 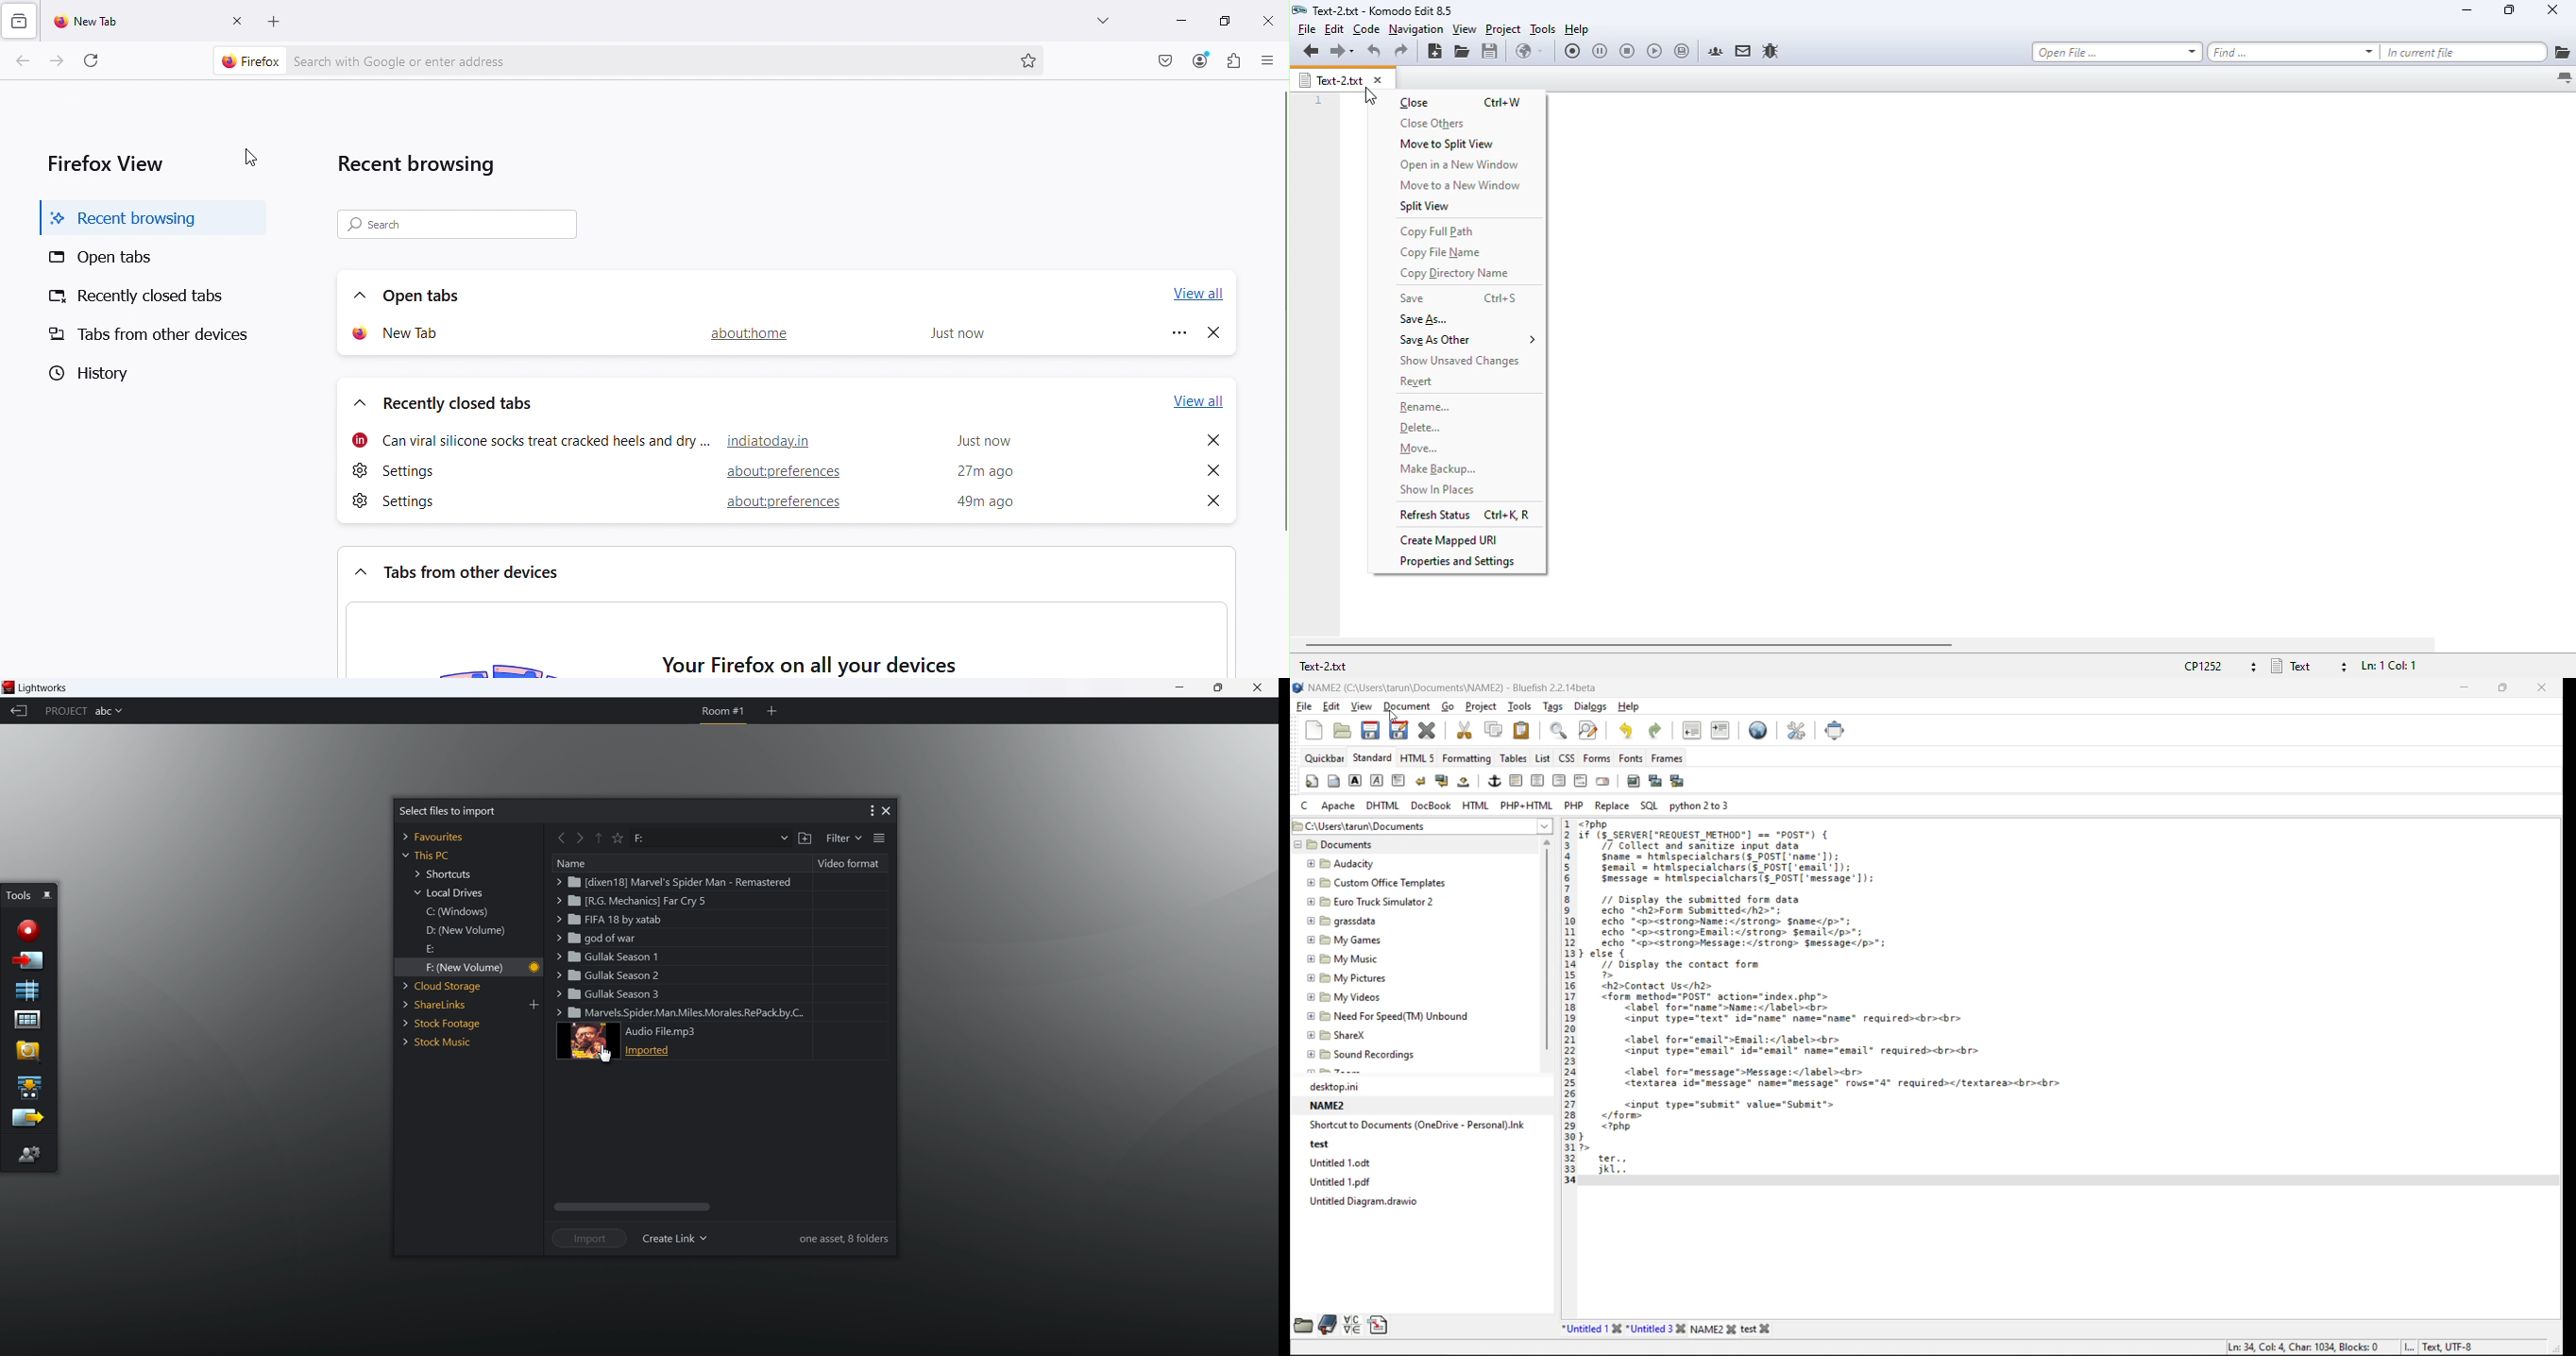 What do you see at coordinates (1530, 51) in the screenshot?
I see `preview buffer in browser` at bounding box center [1530, 51].